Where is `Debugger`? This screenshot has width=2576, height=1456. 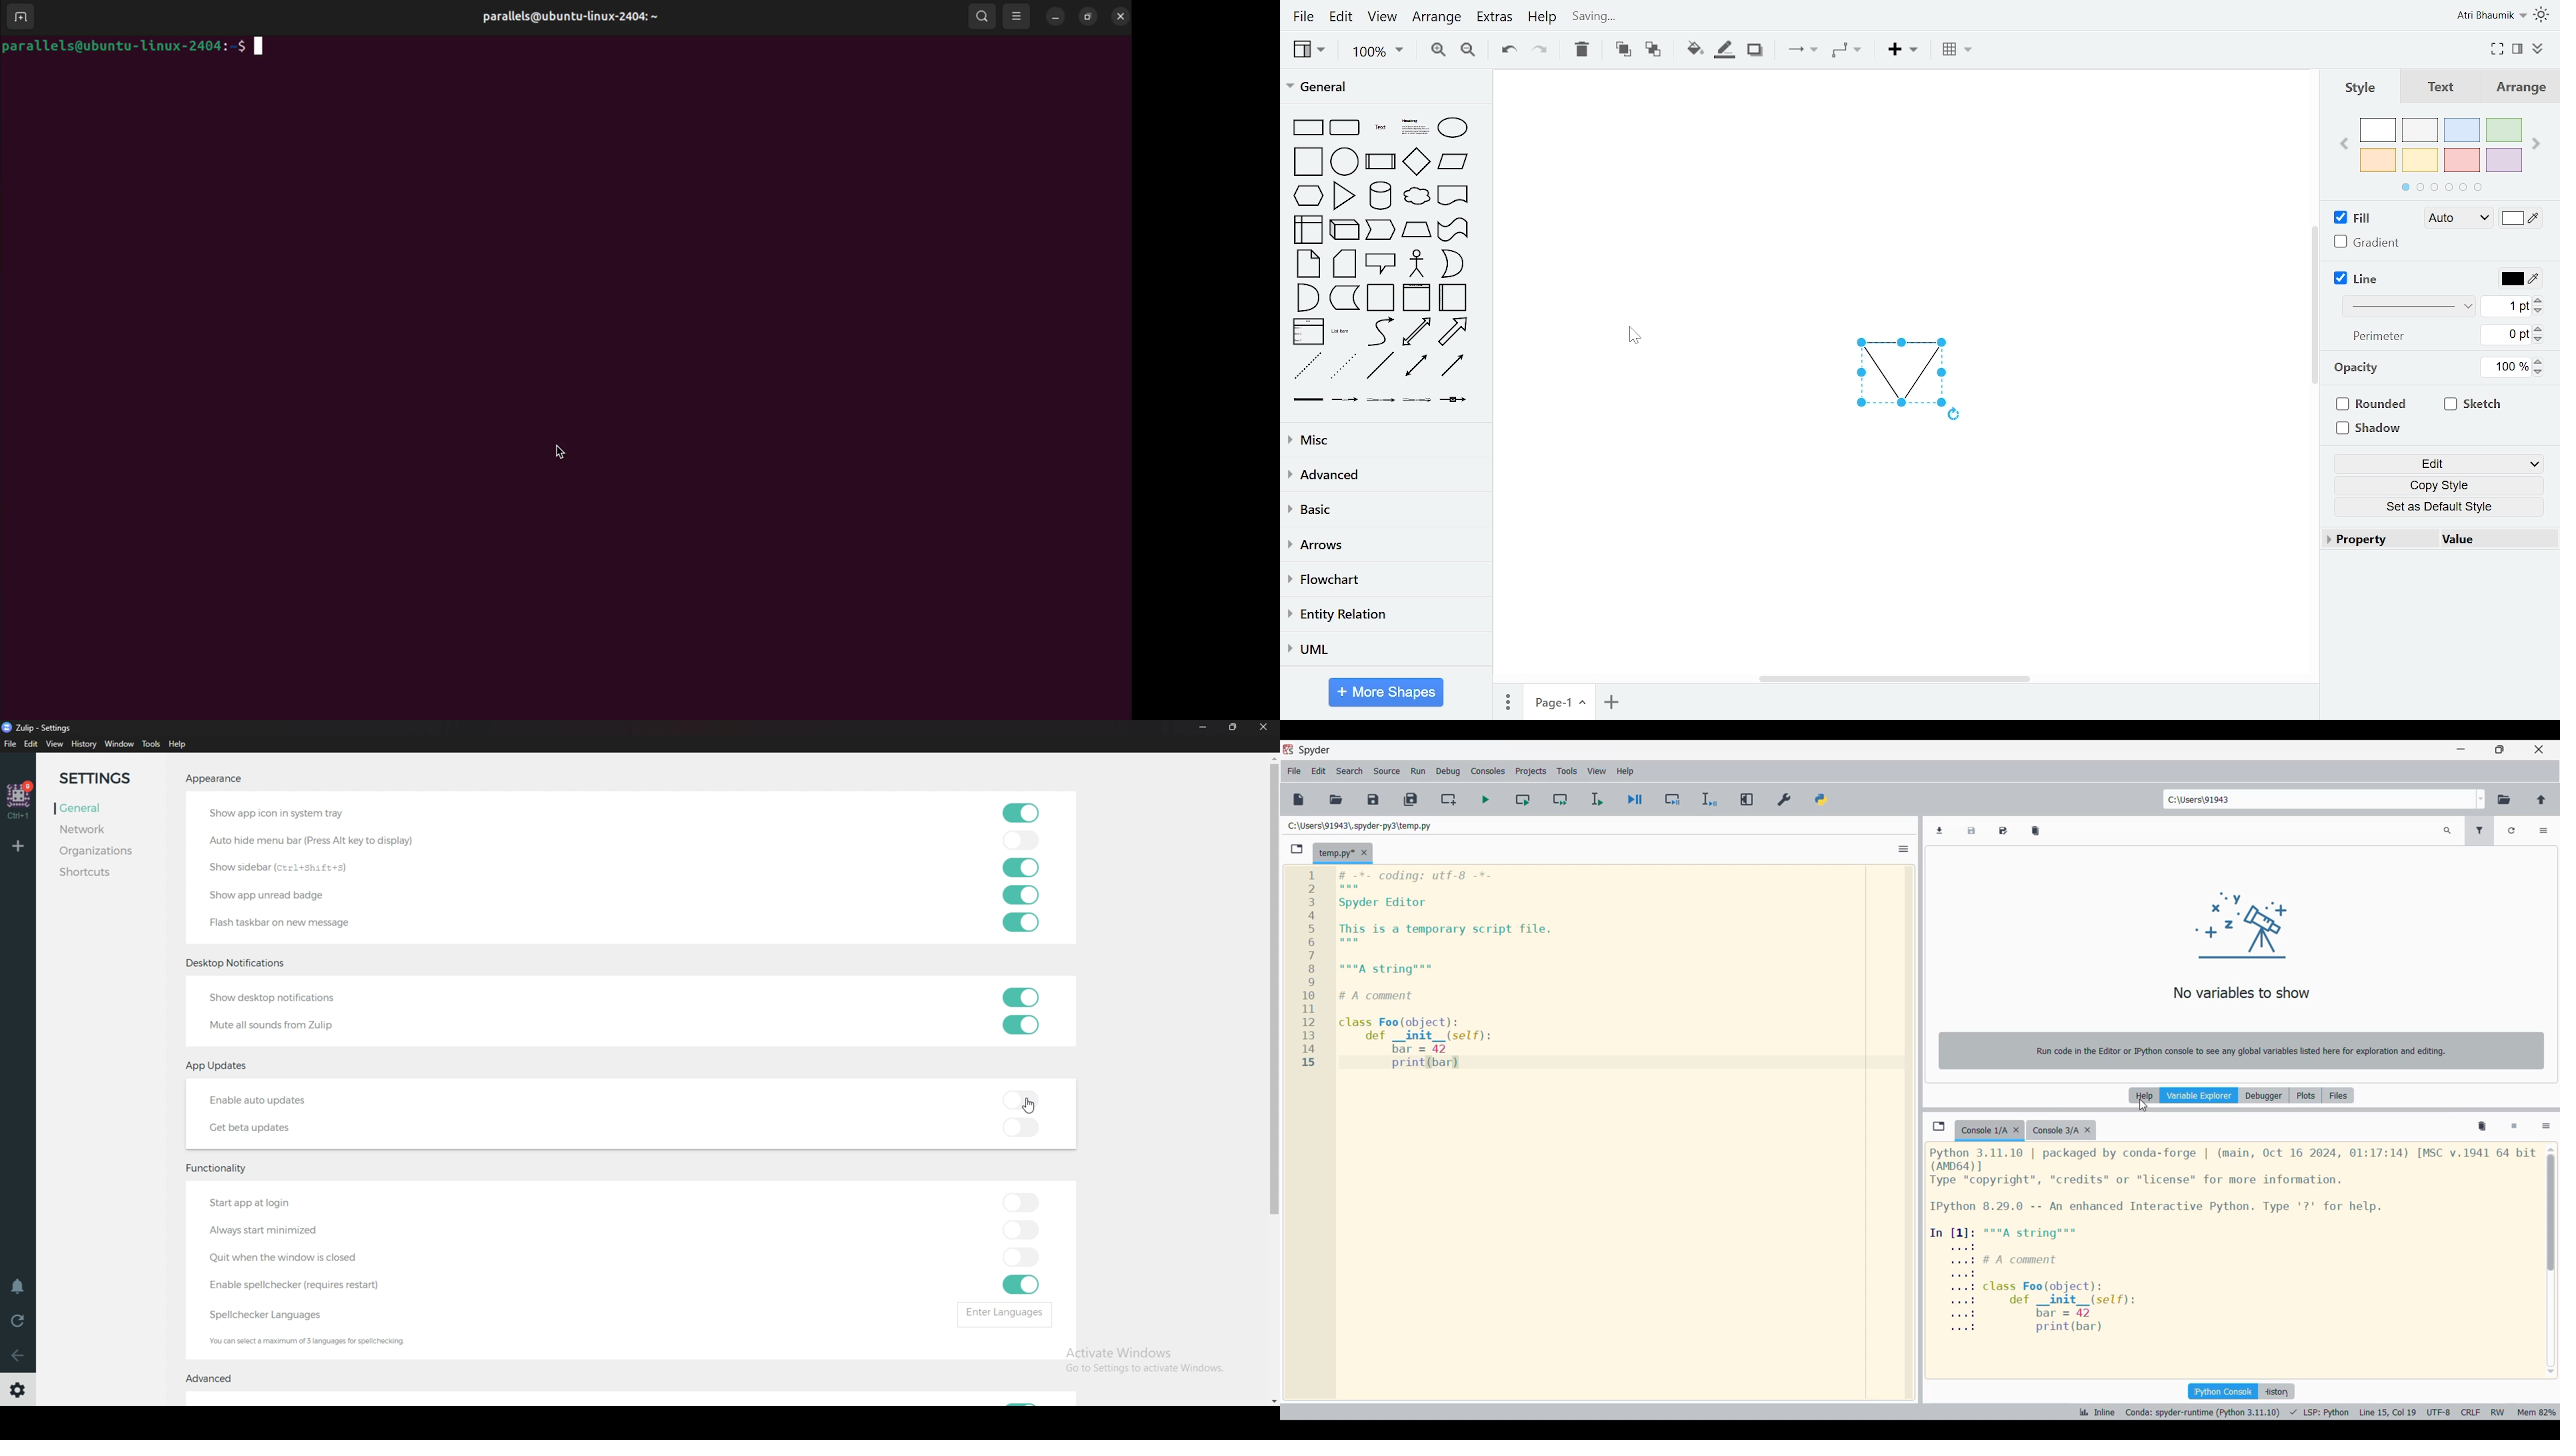 Debugger is located at coordinates (2263, 1095).